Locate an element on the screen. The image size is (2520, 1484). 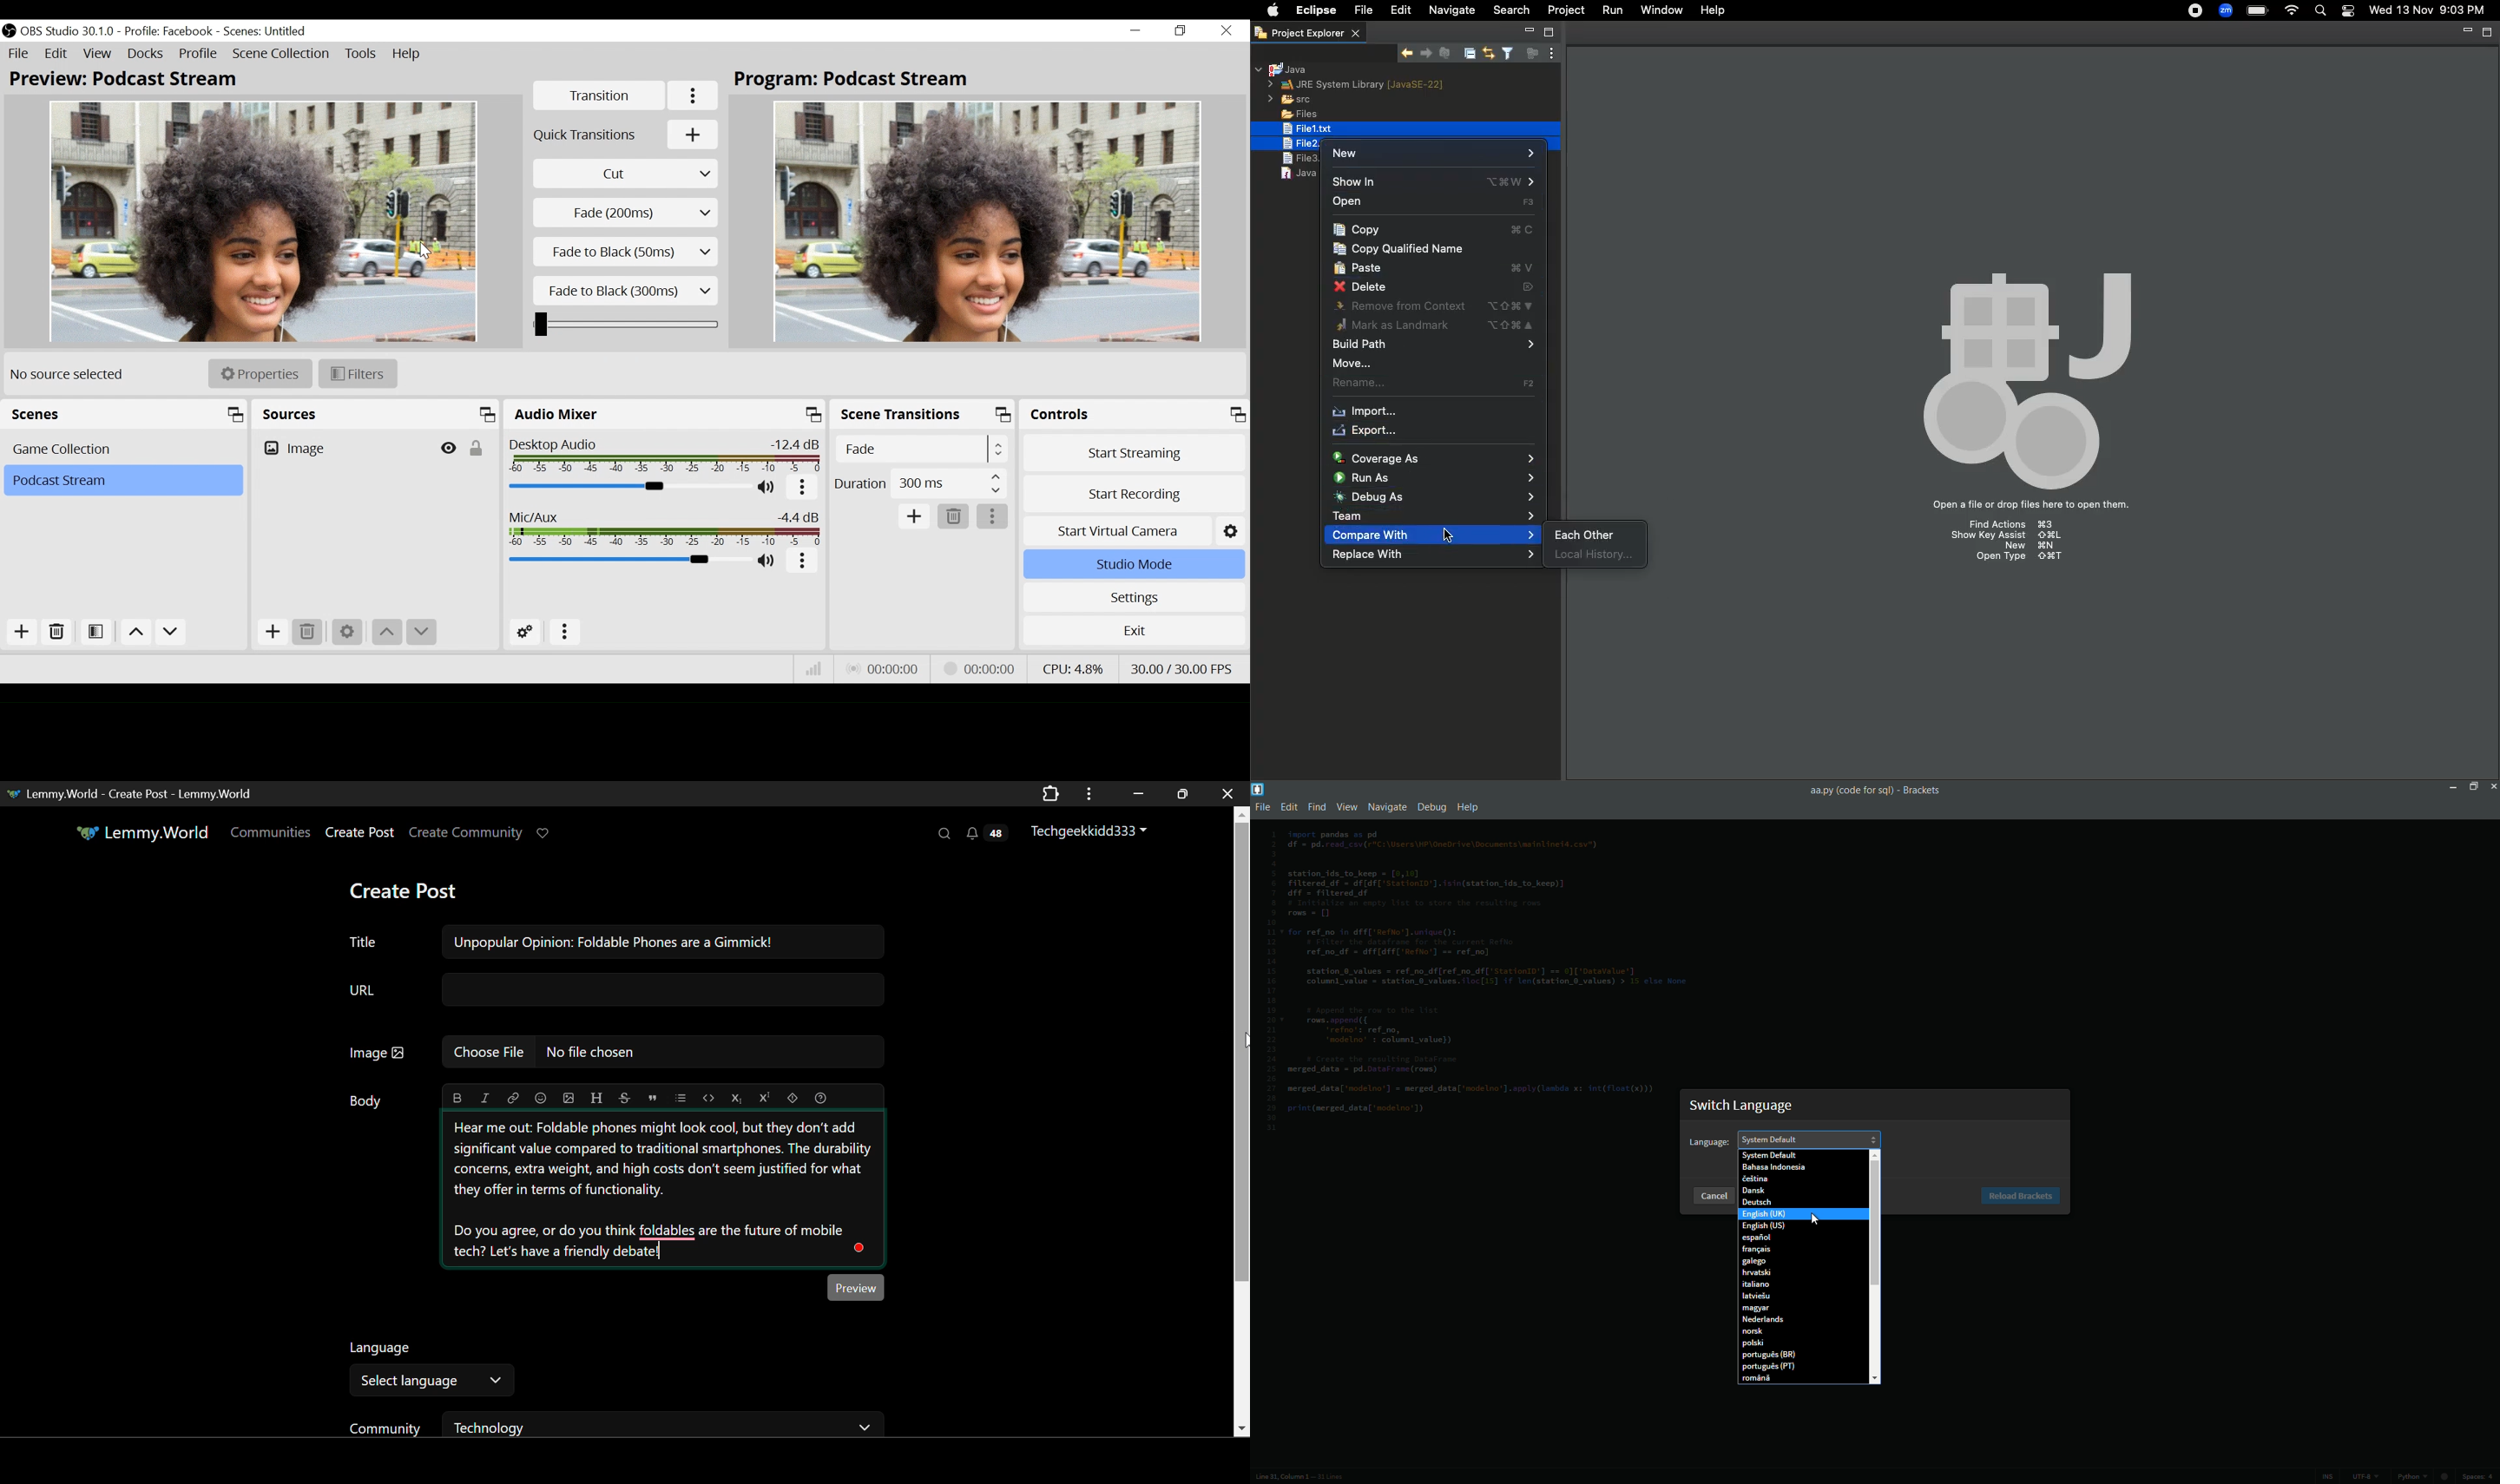
language-11 is located at coordinates (1757, 1284).